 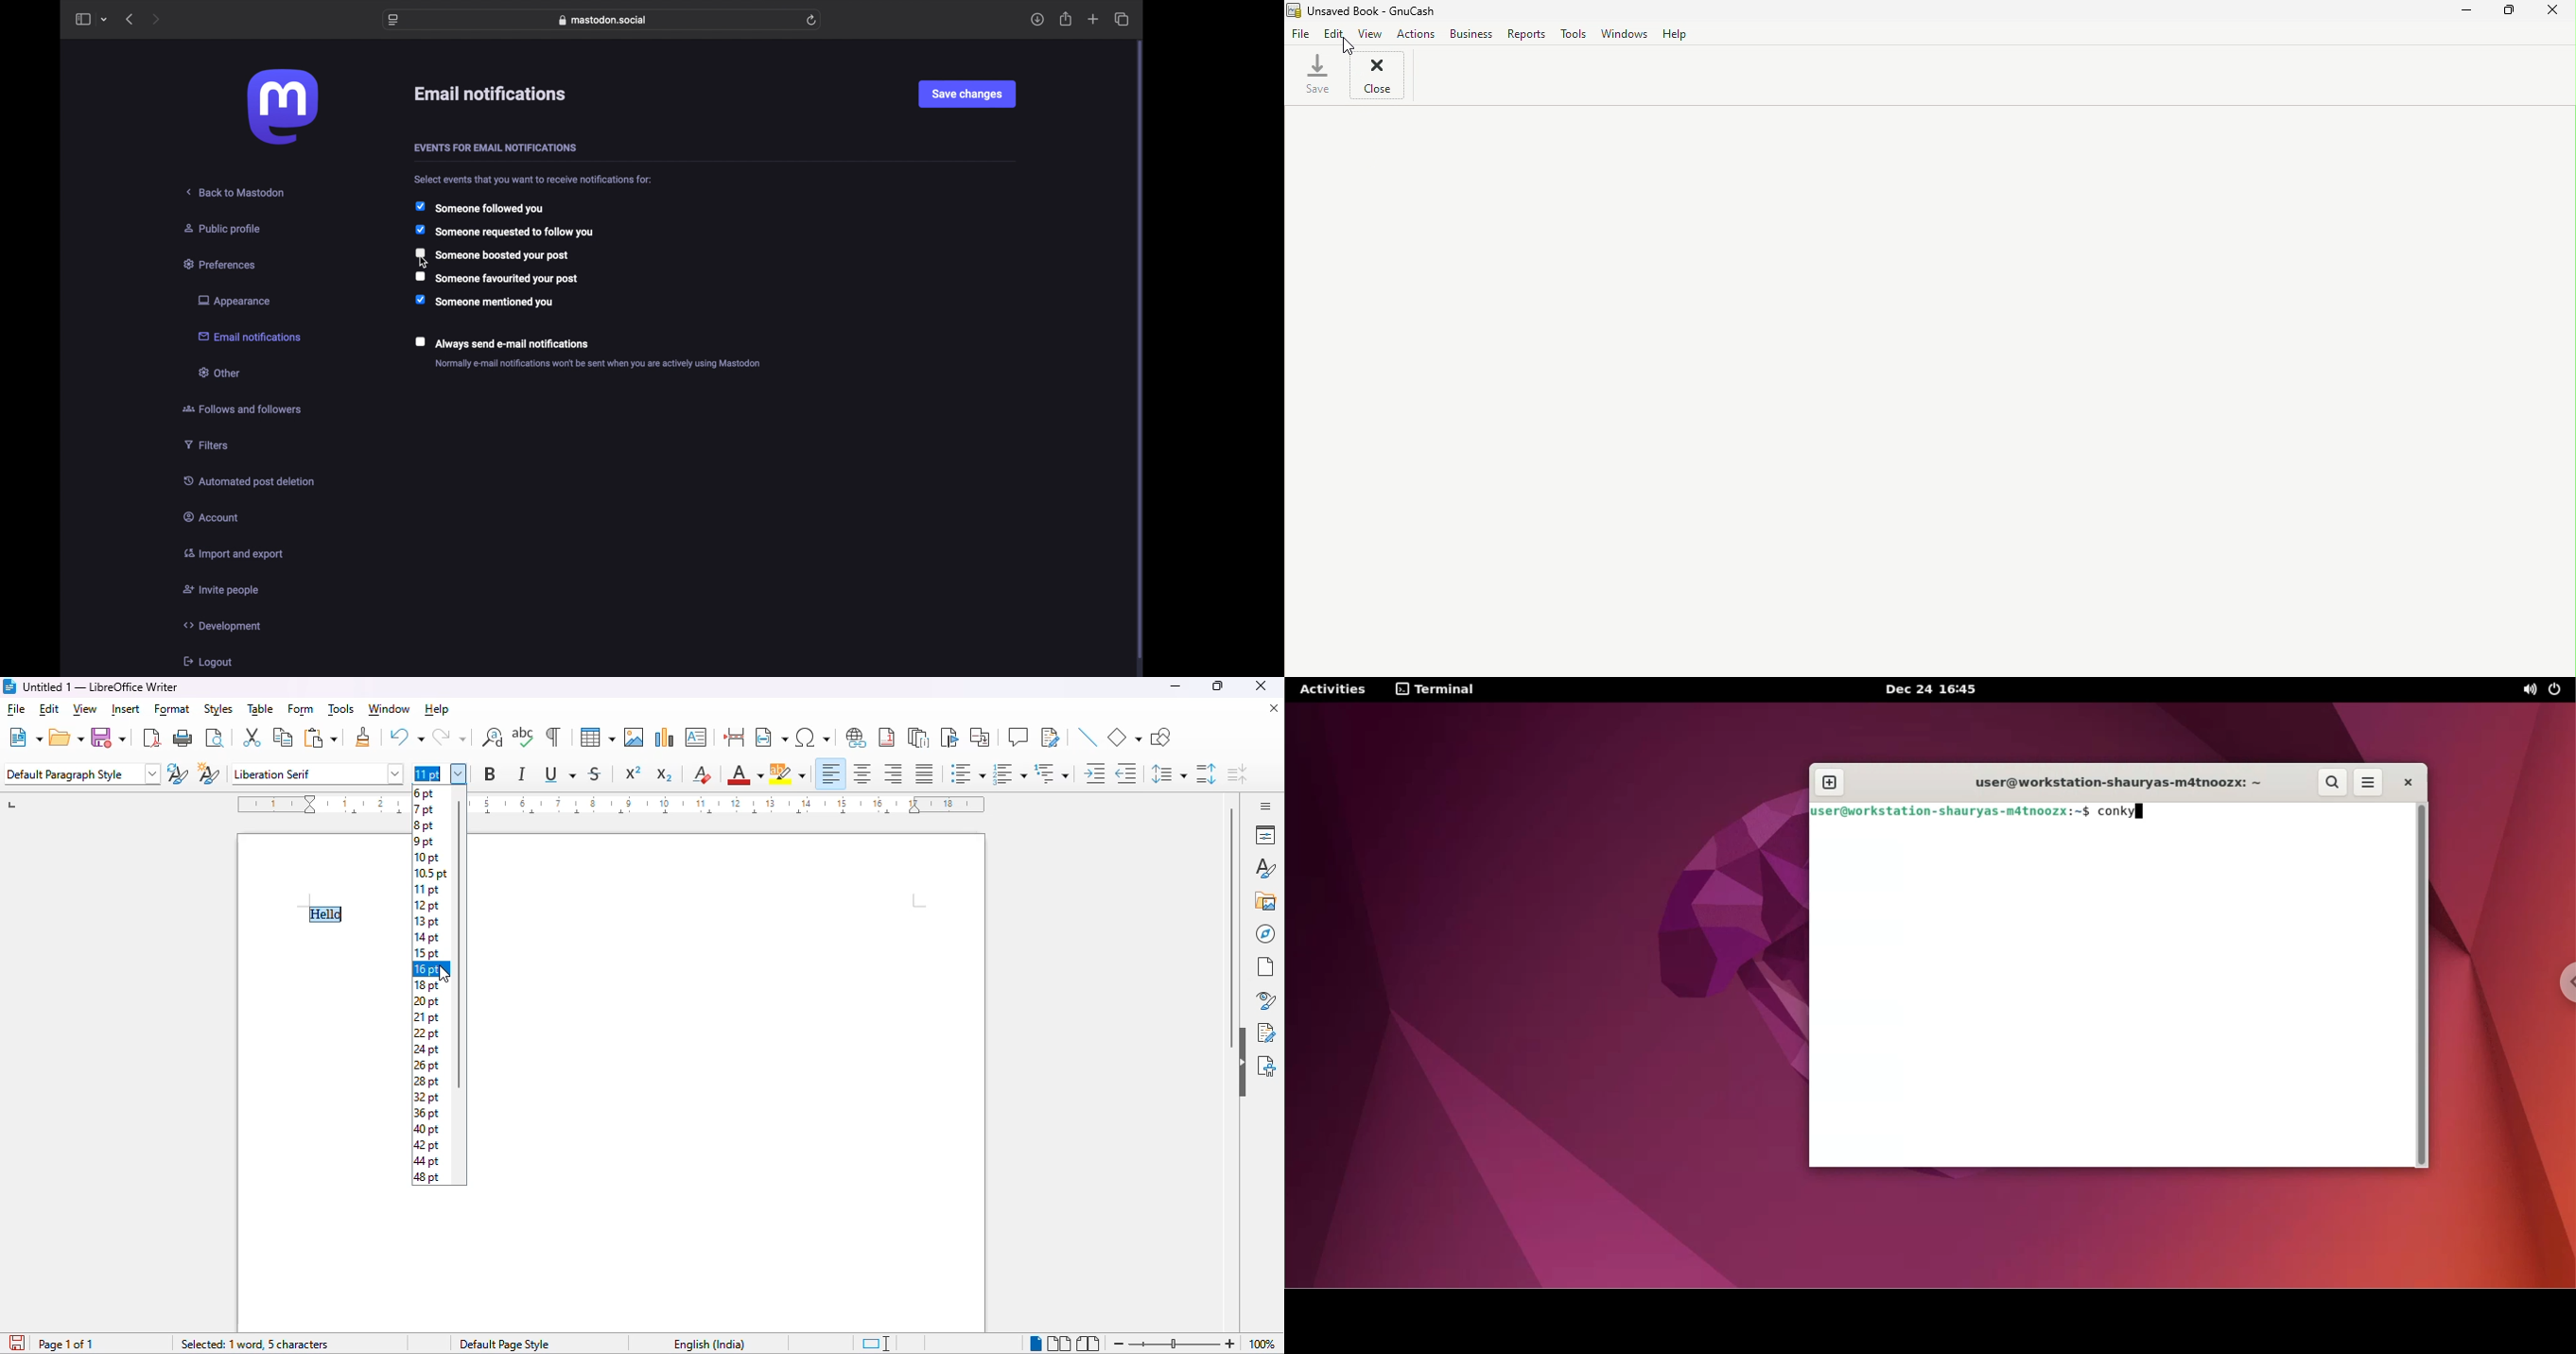 I want to click on 28 pt, so click(x=427, y=1081).